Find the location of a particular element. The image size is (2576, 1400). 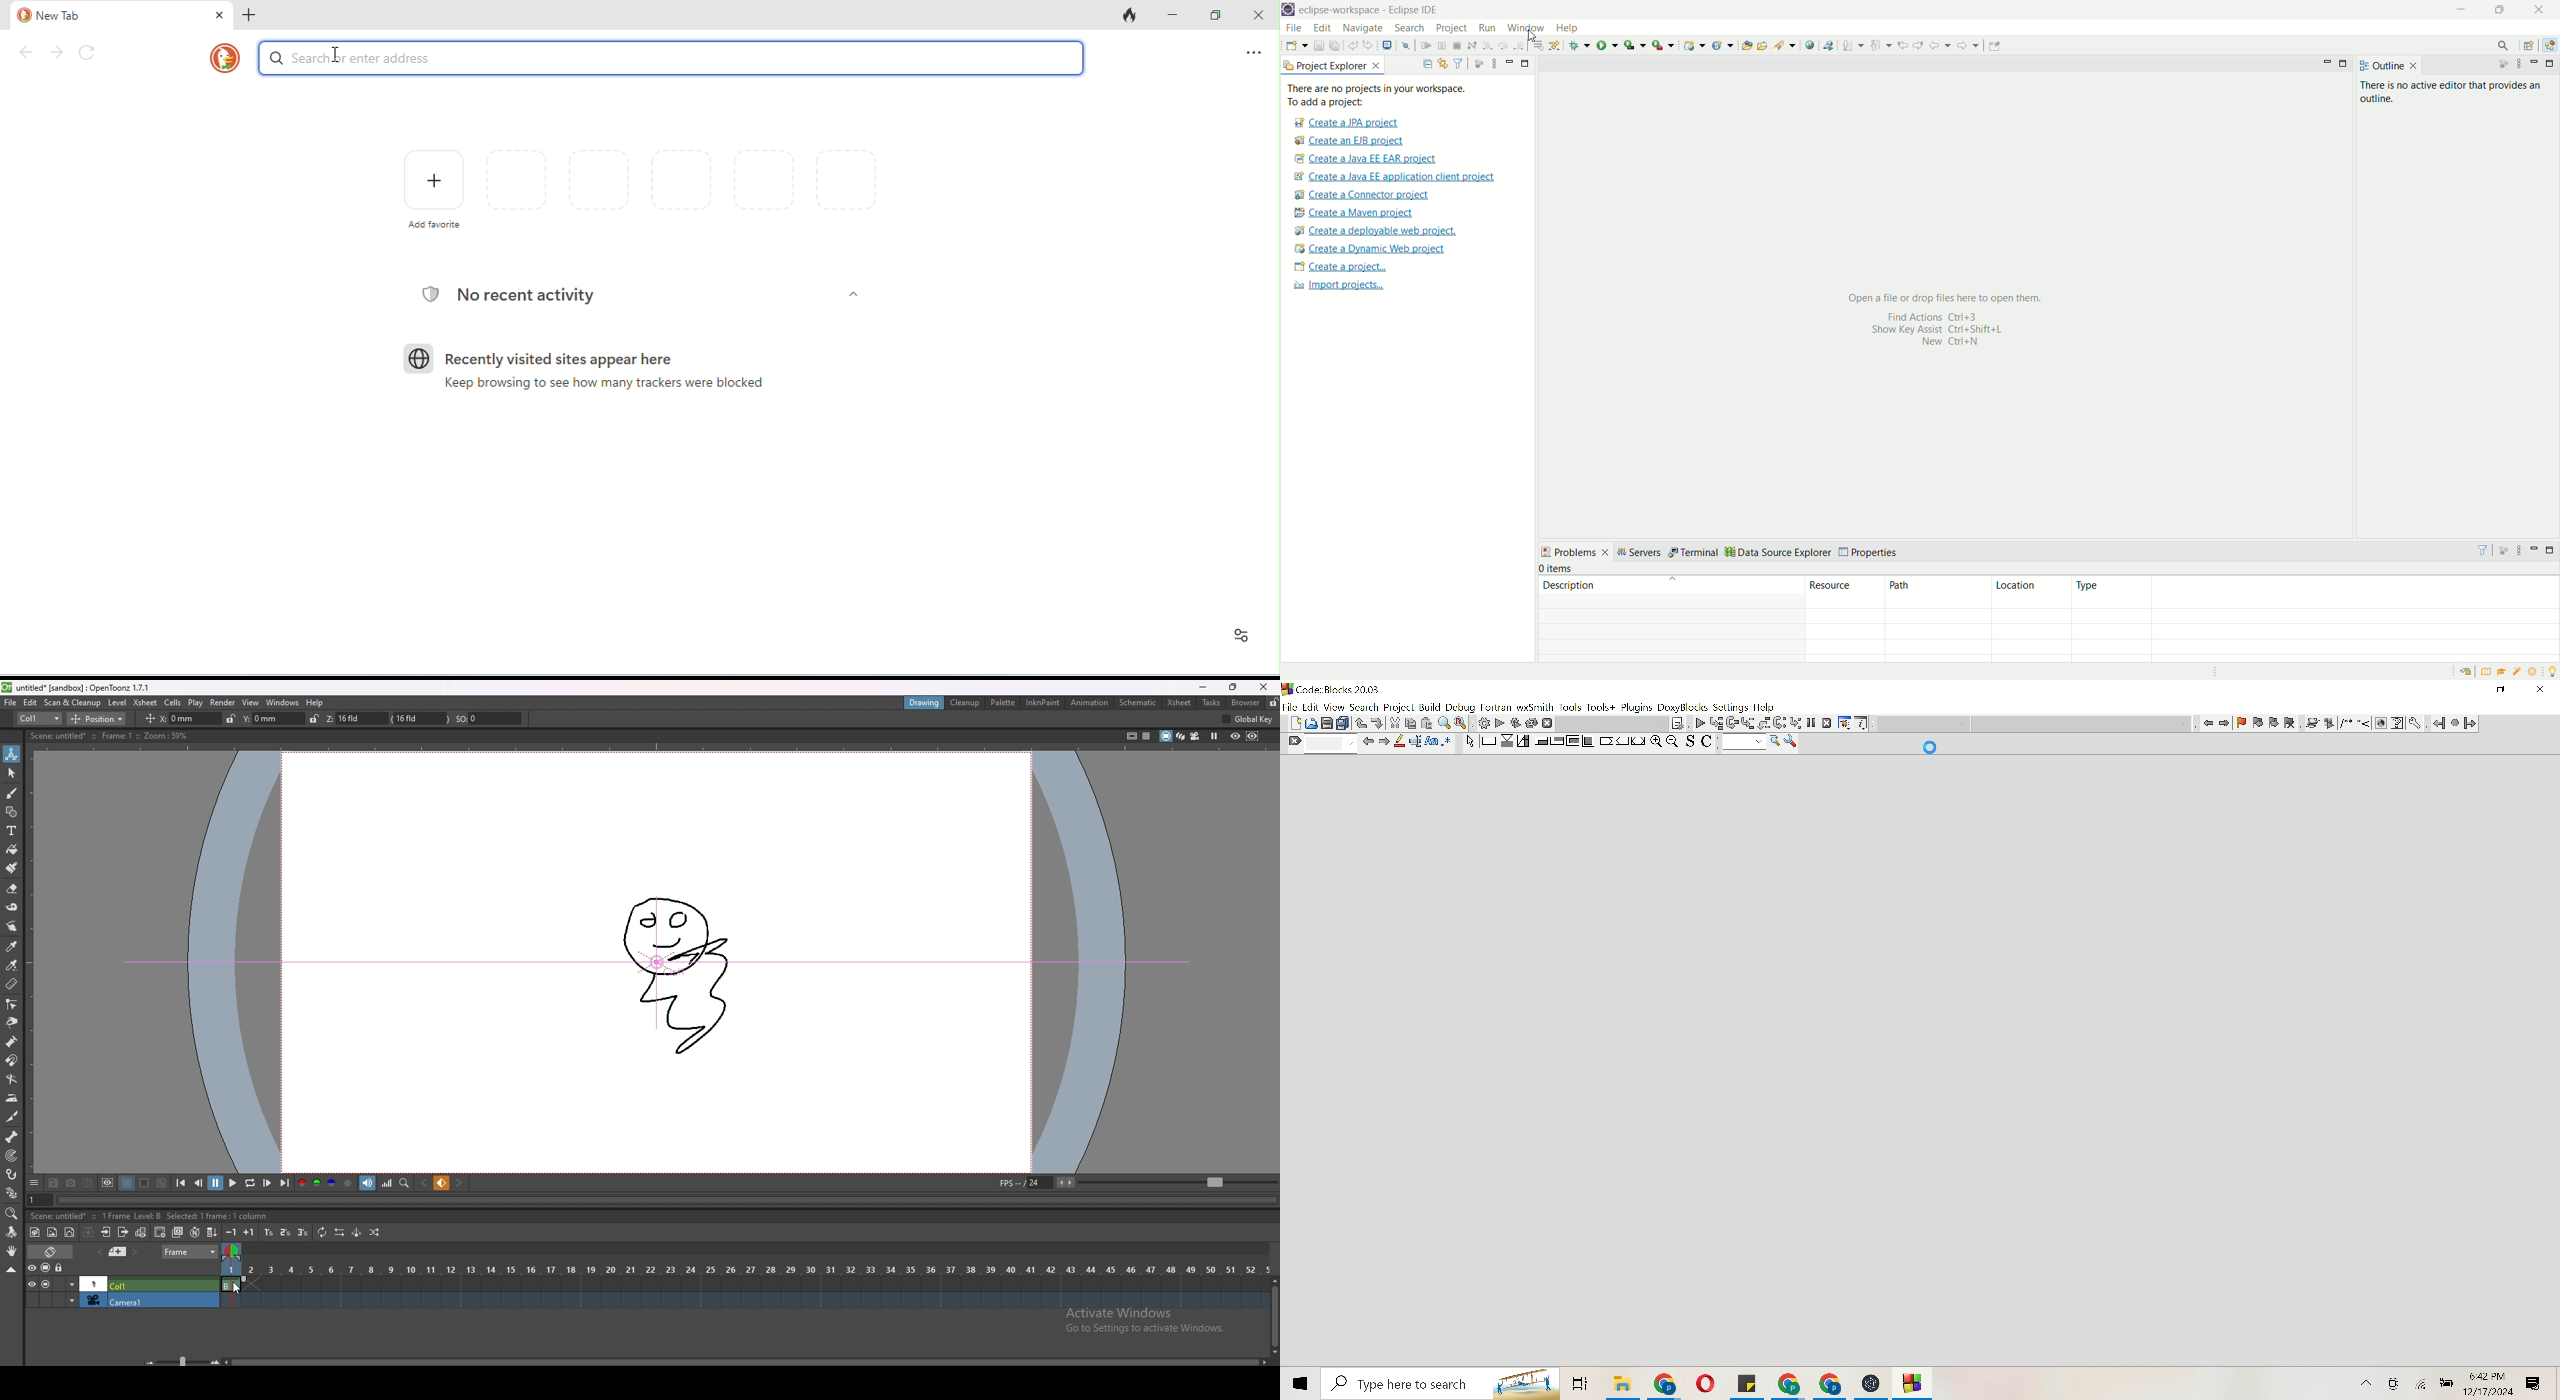

blue channel is located at coordinates (331, 1183).